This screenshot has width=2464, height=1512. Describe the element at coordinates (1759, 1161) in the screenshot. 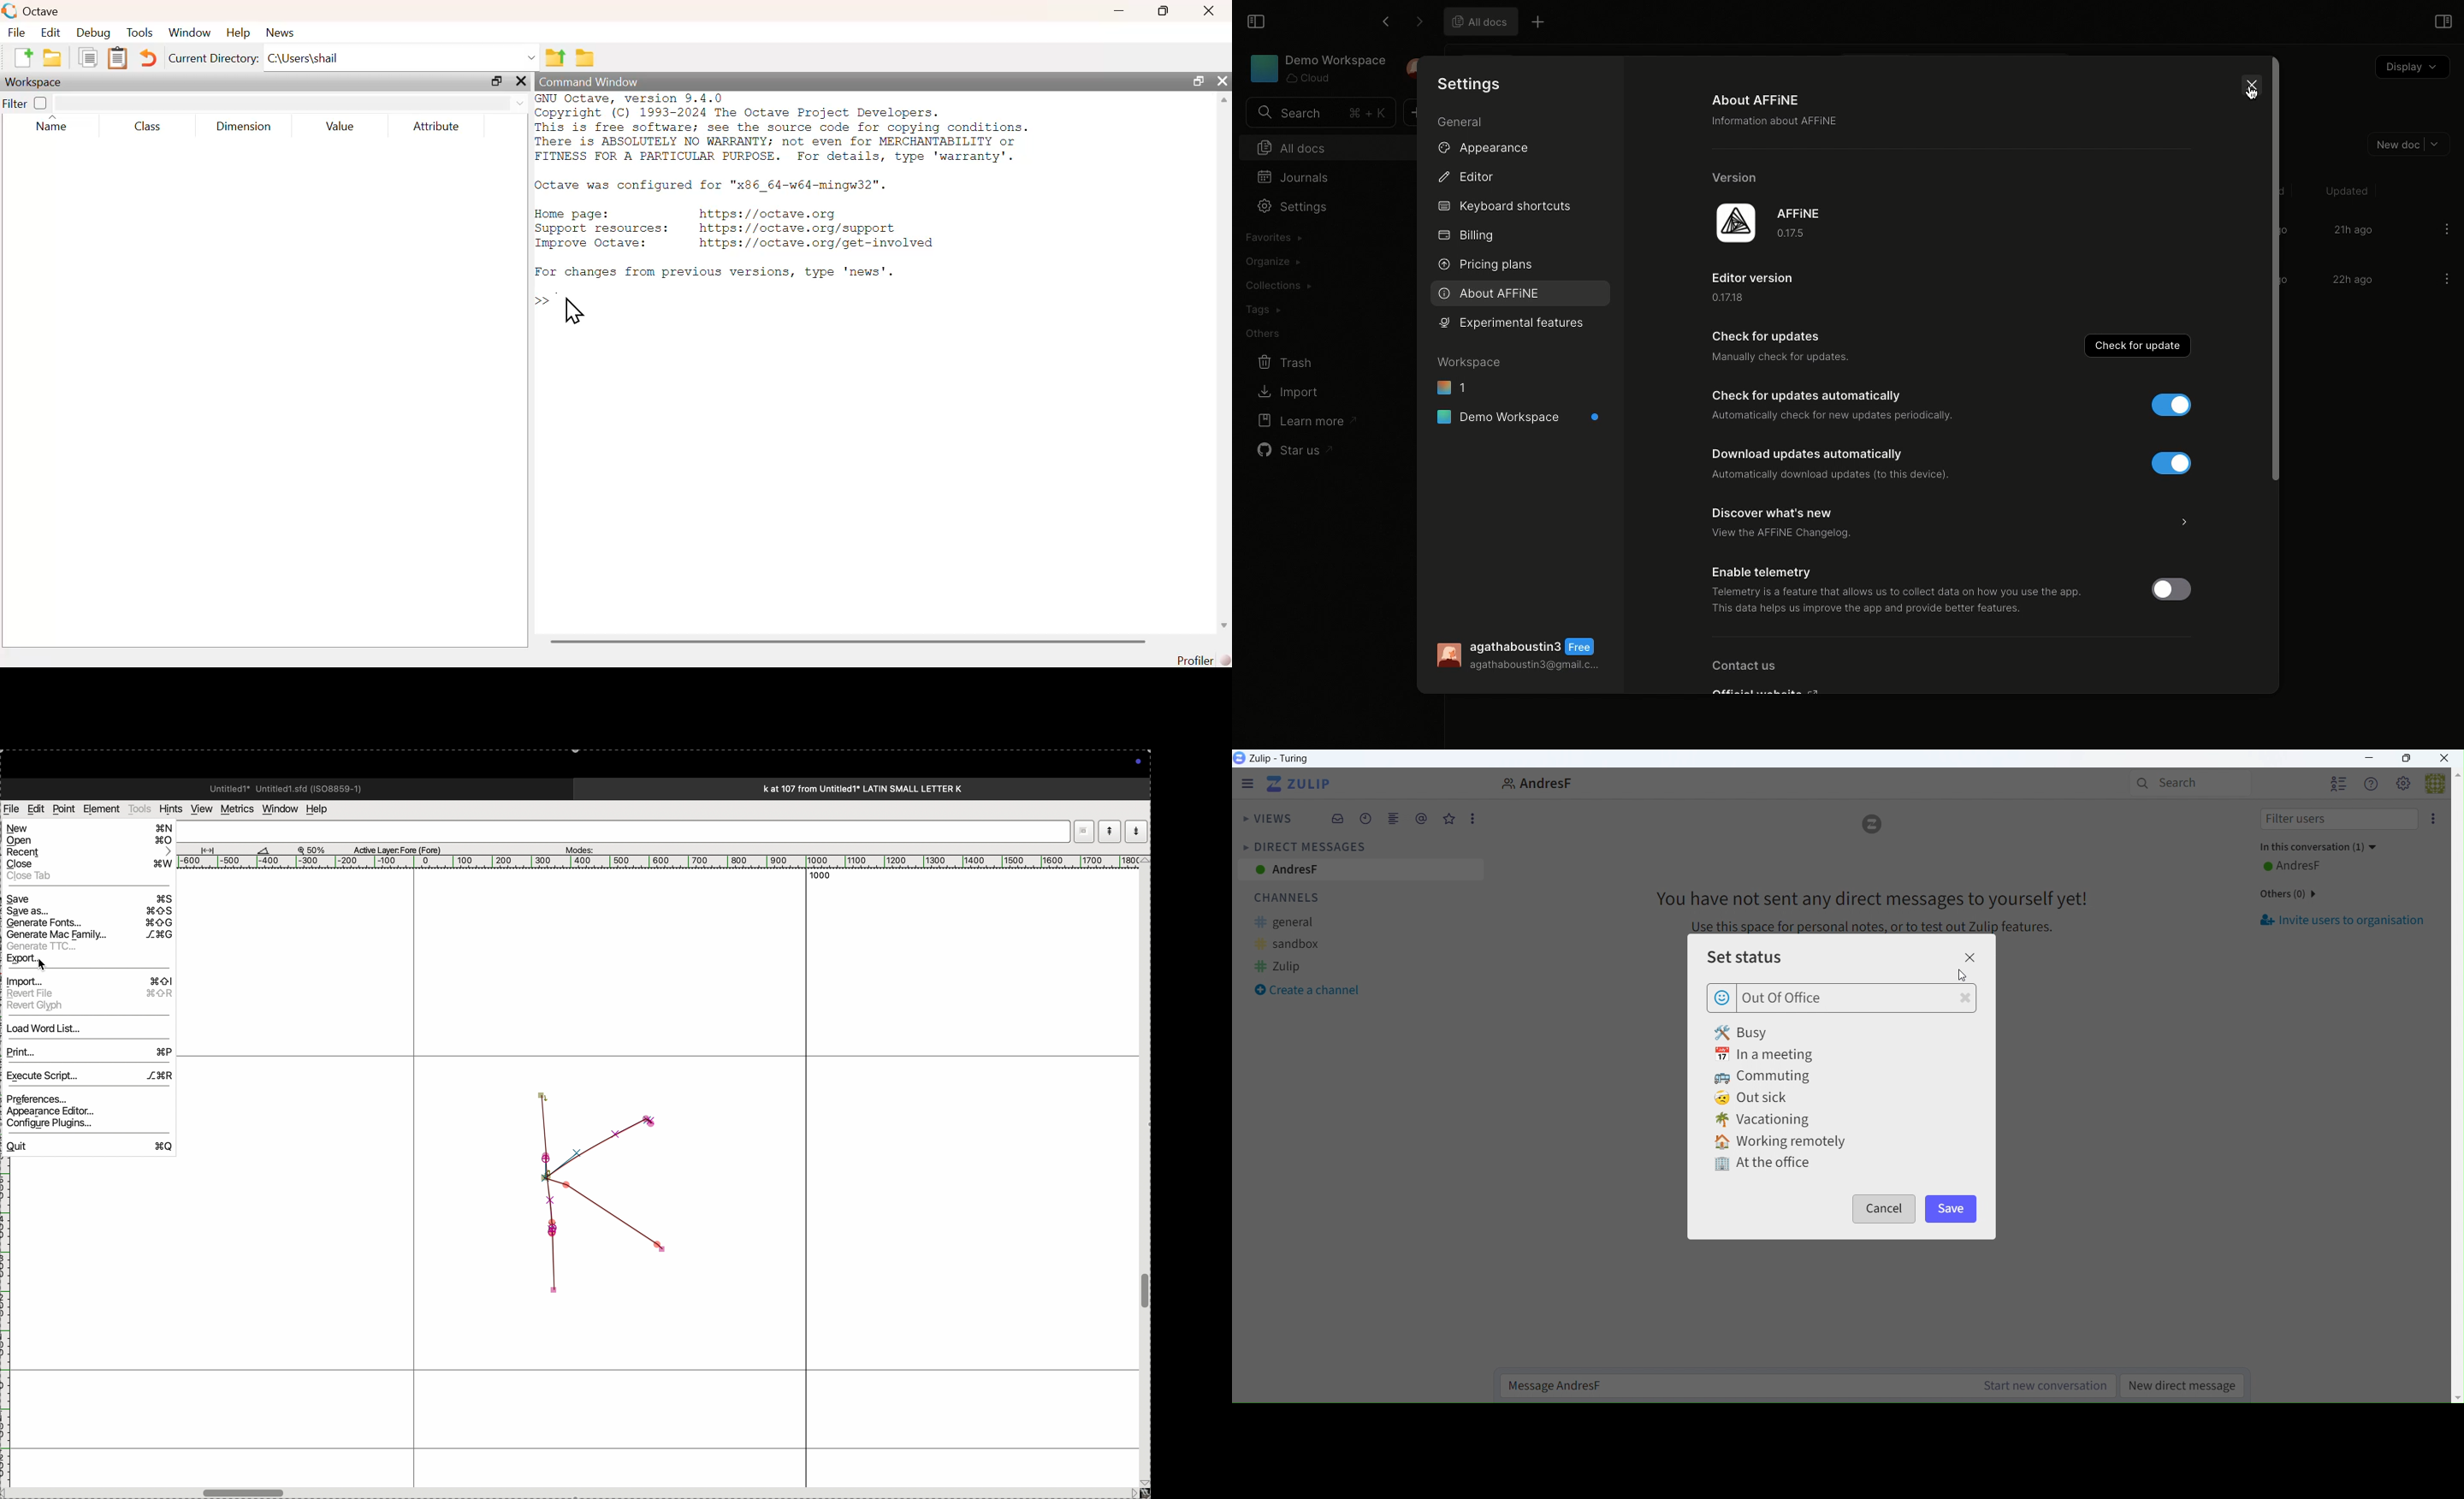

I see `At the office` at that location.